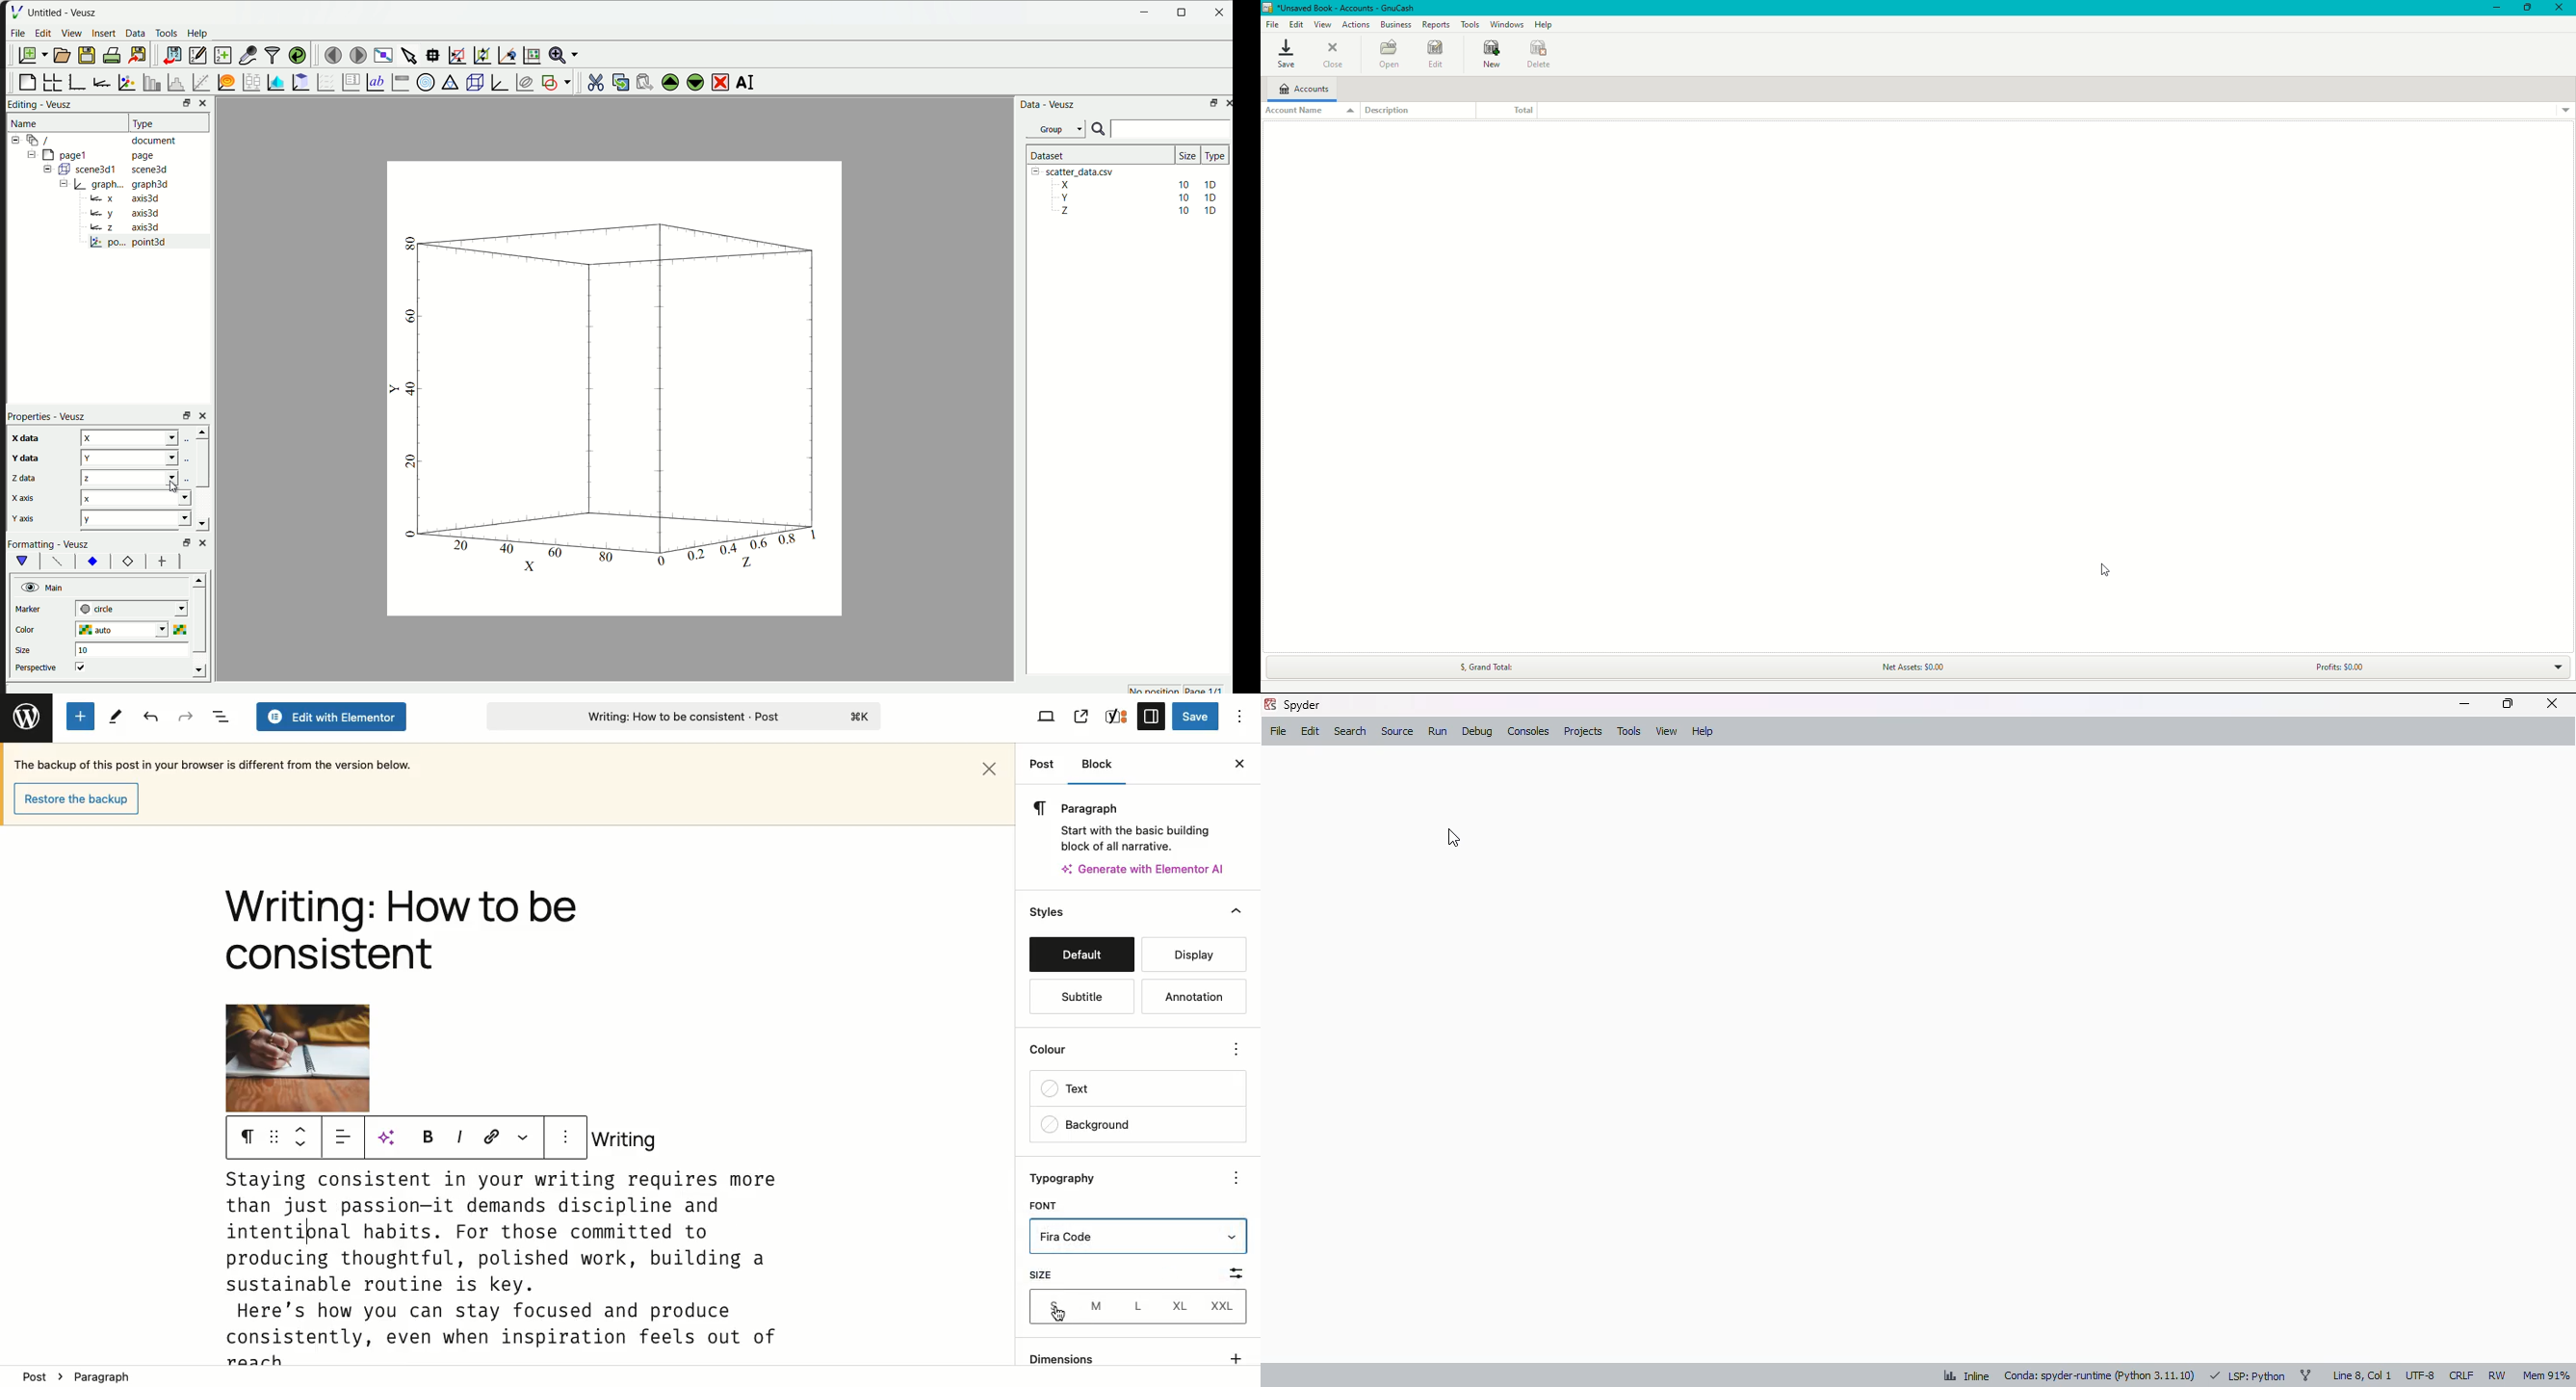 This screenshot has width=2576, height=1400. I want to click on Minimize, so click(2494, 8).